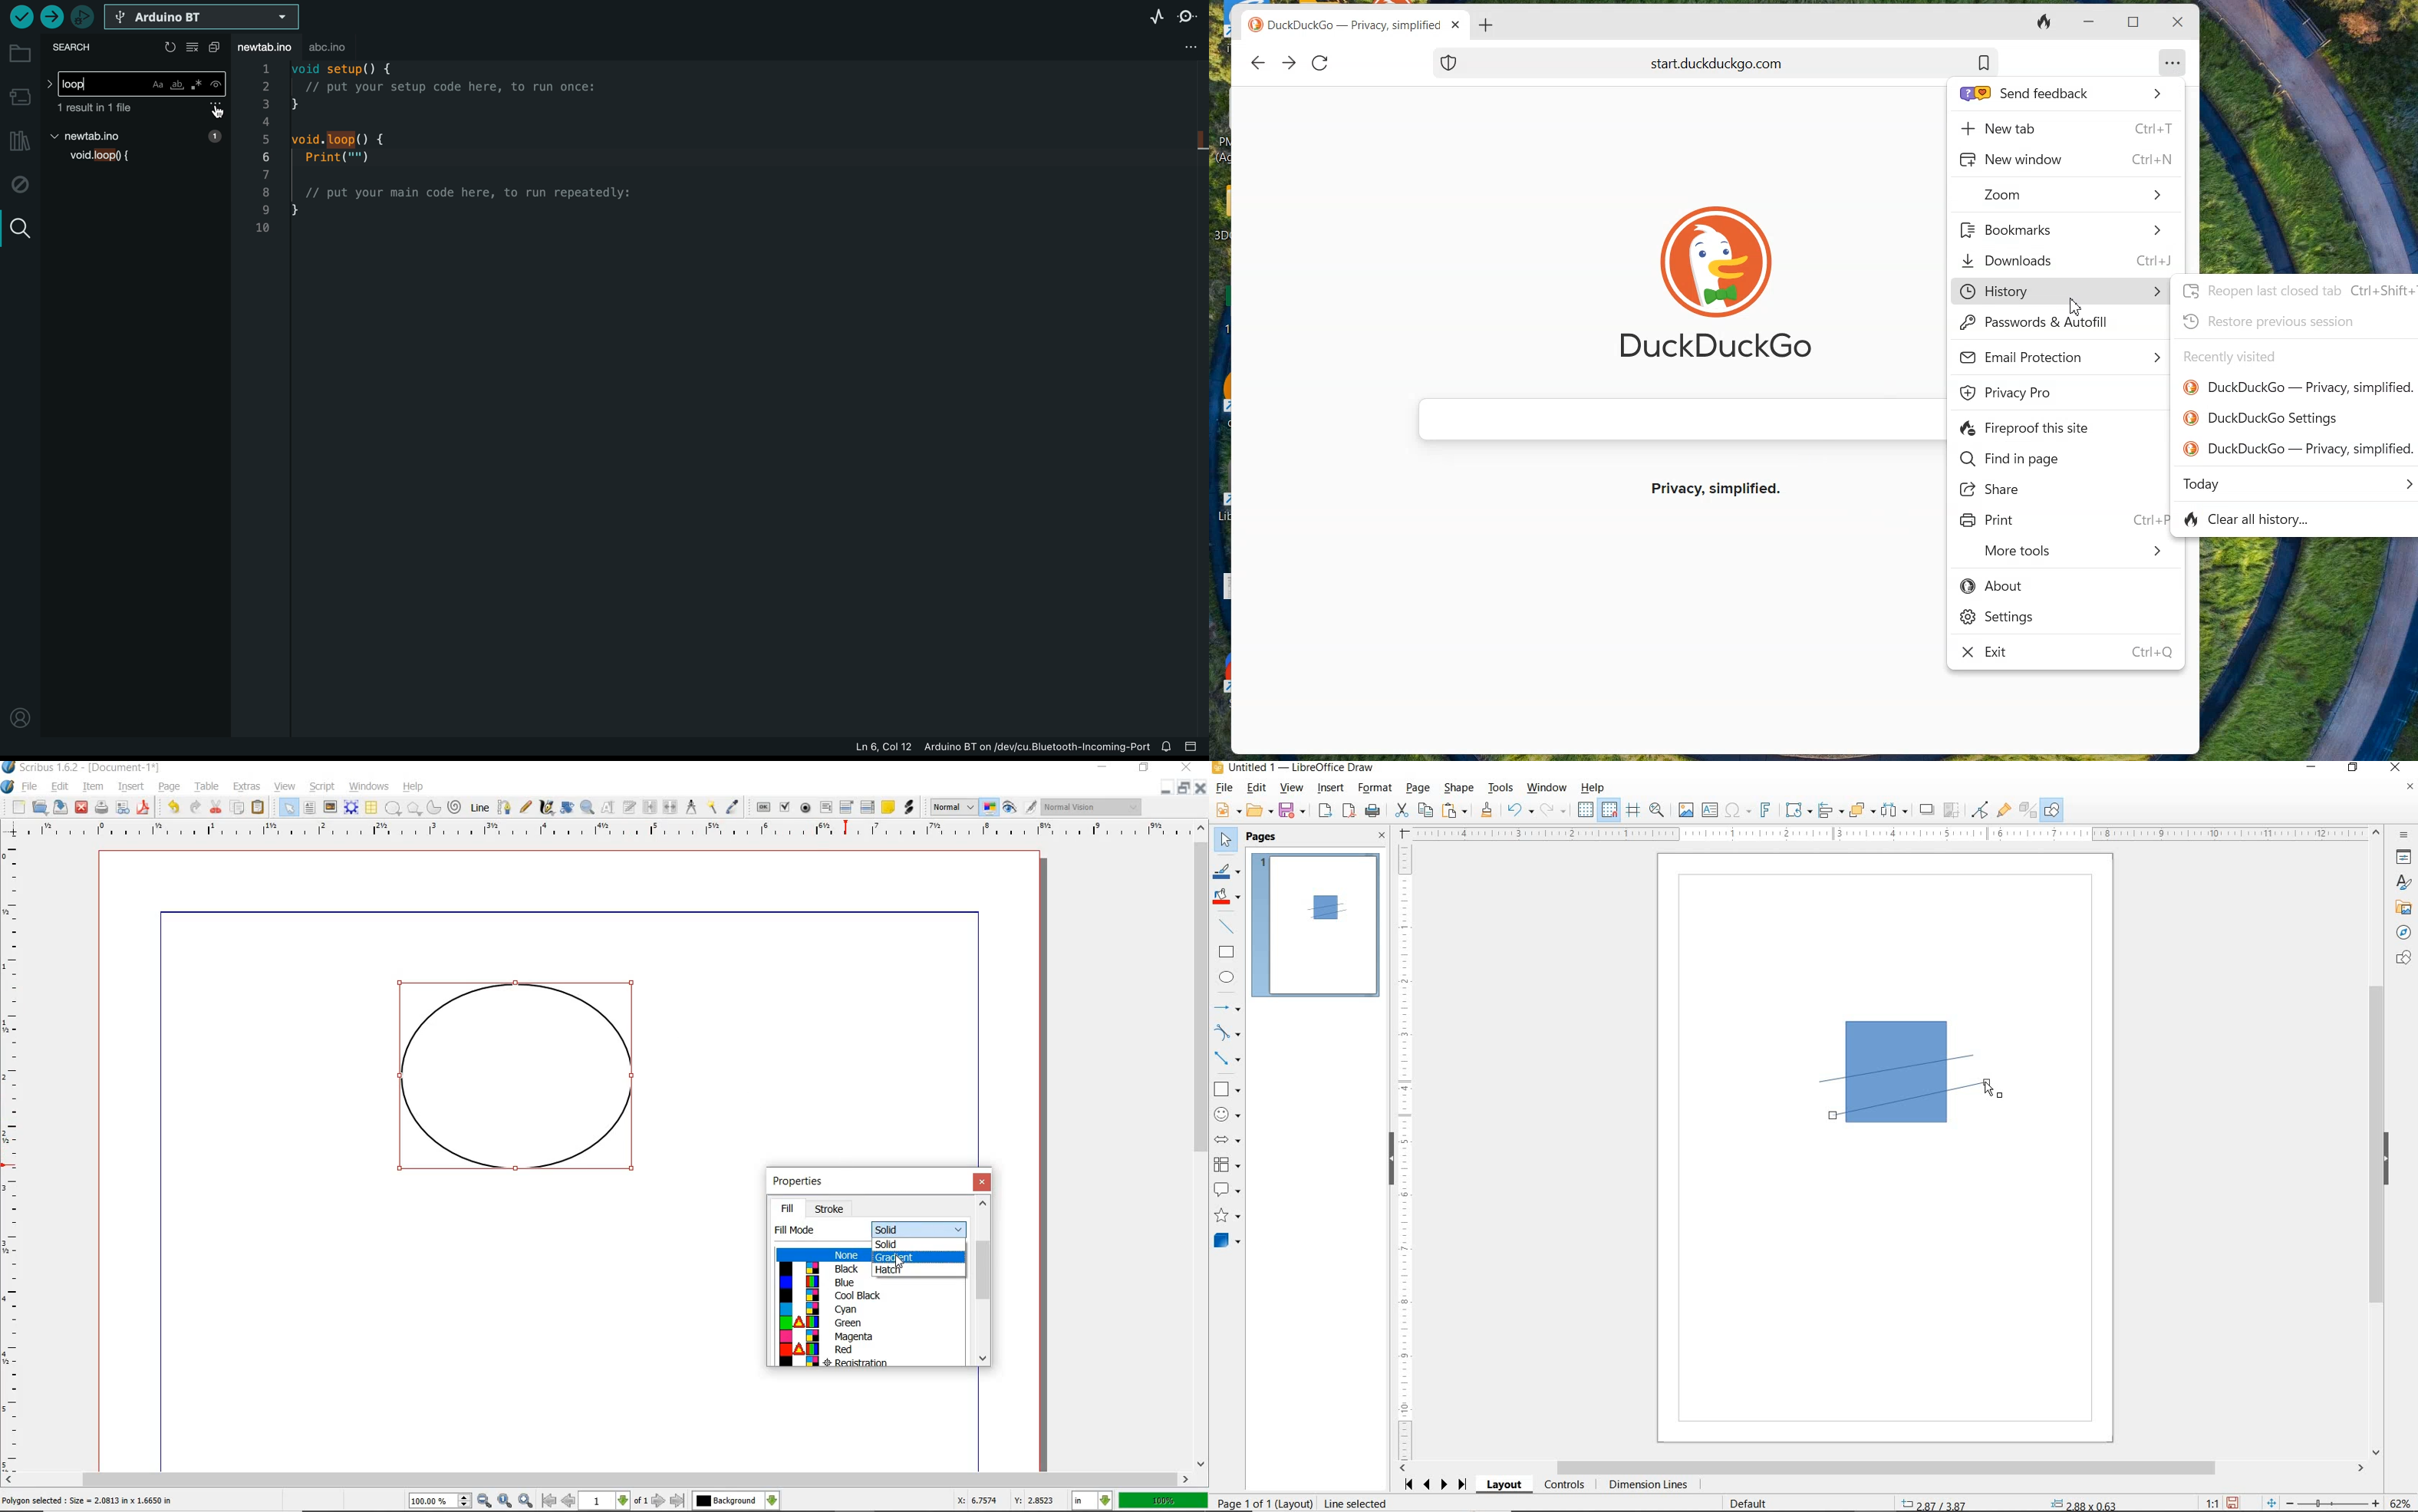 The image size is (2436, 1512). Describe the element at coordinates (207, 787) in the screenshot. I see `TABLE` at that location.